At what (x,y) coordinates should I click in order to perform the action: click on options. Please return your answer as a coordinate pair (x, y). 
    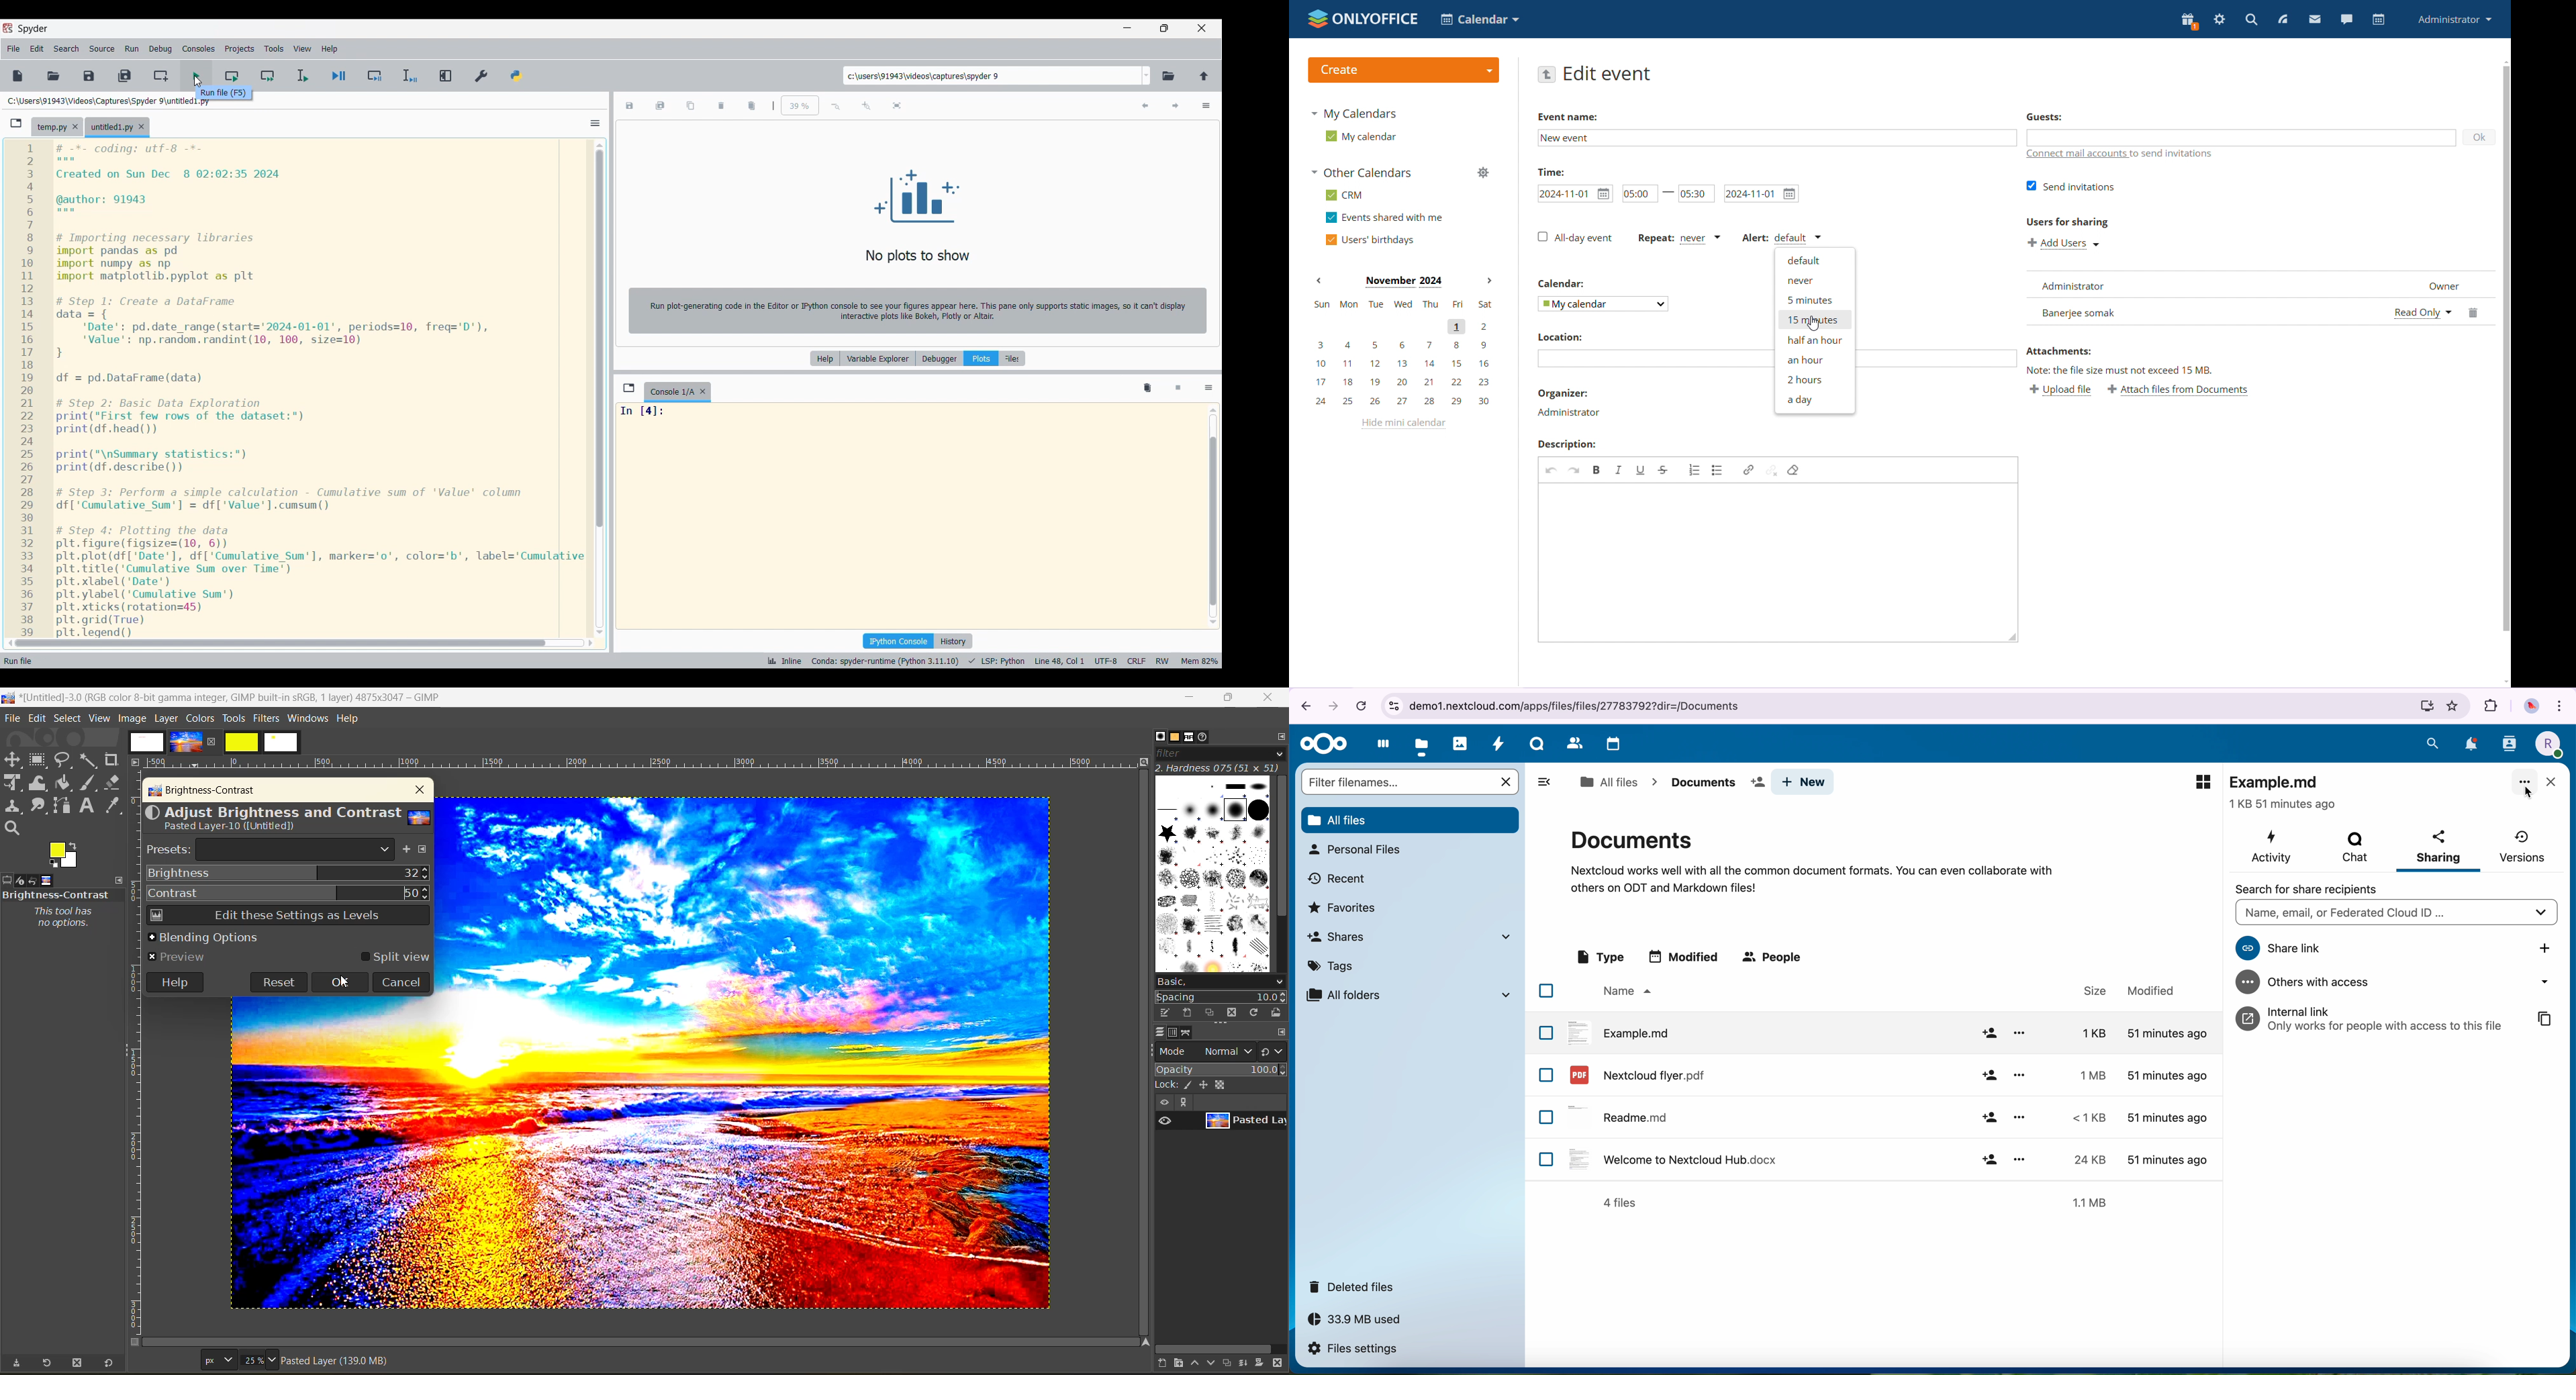
    Looking at the image, I should click on (2021, 1117).